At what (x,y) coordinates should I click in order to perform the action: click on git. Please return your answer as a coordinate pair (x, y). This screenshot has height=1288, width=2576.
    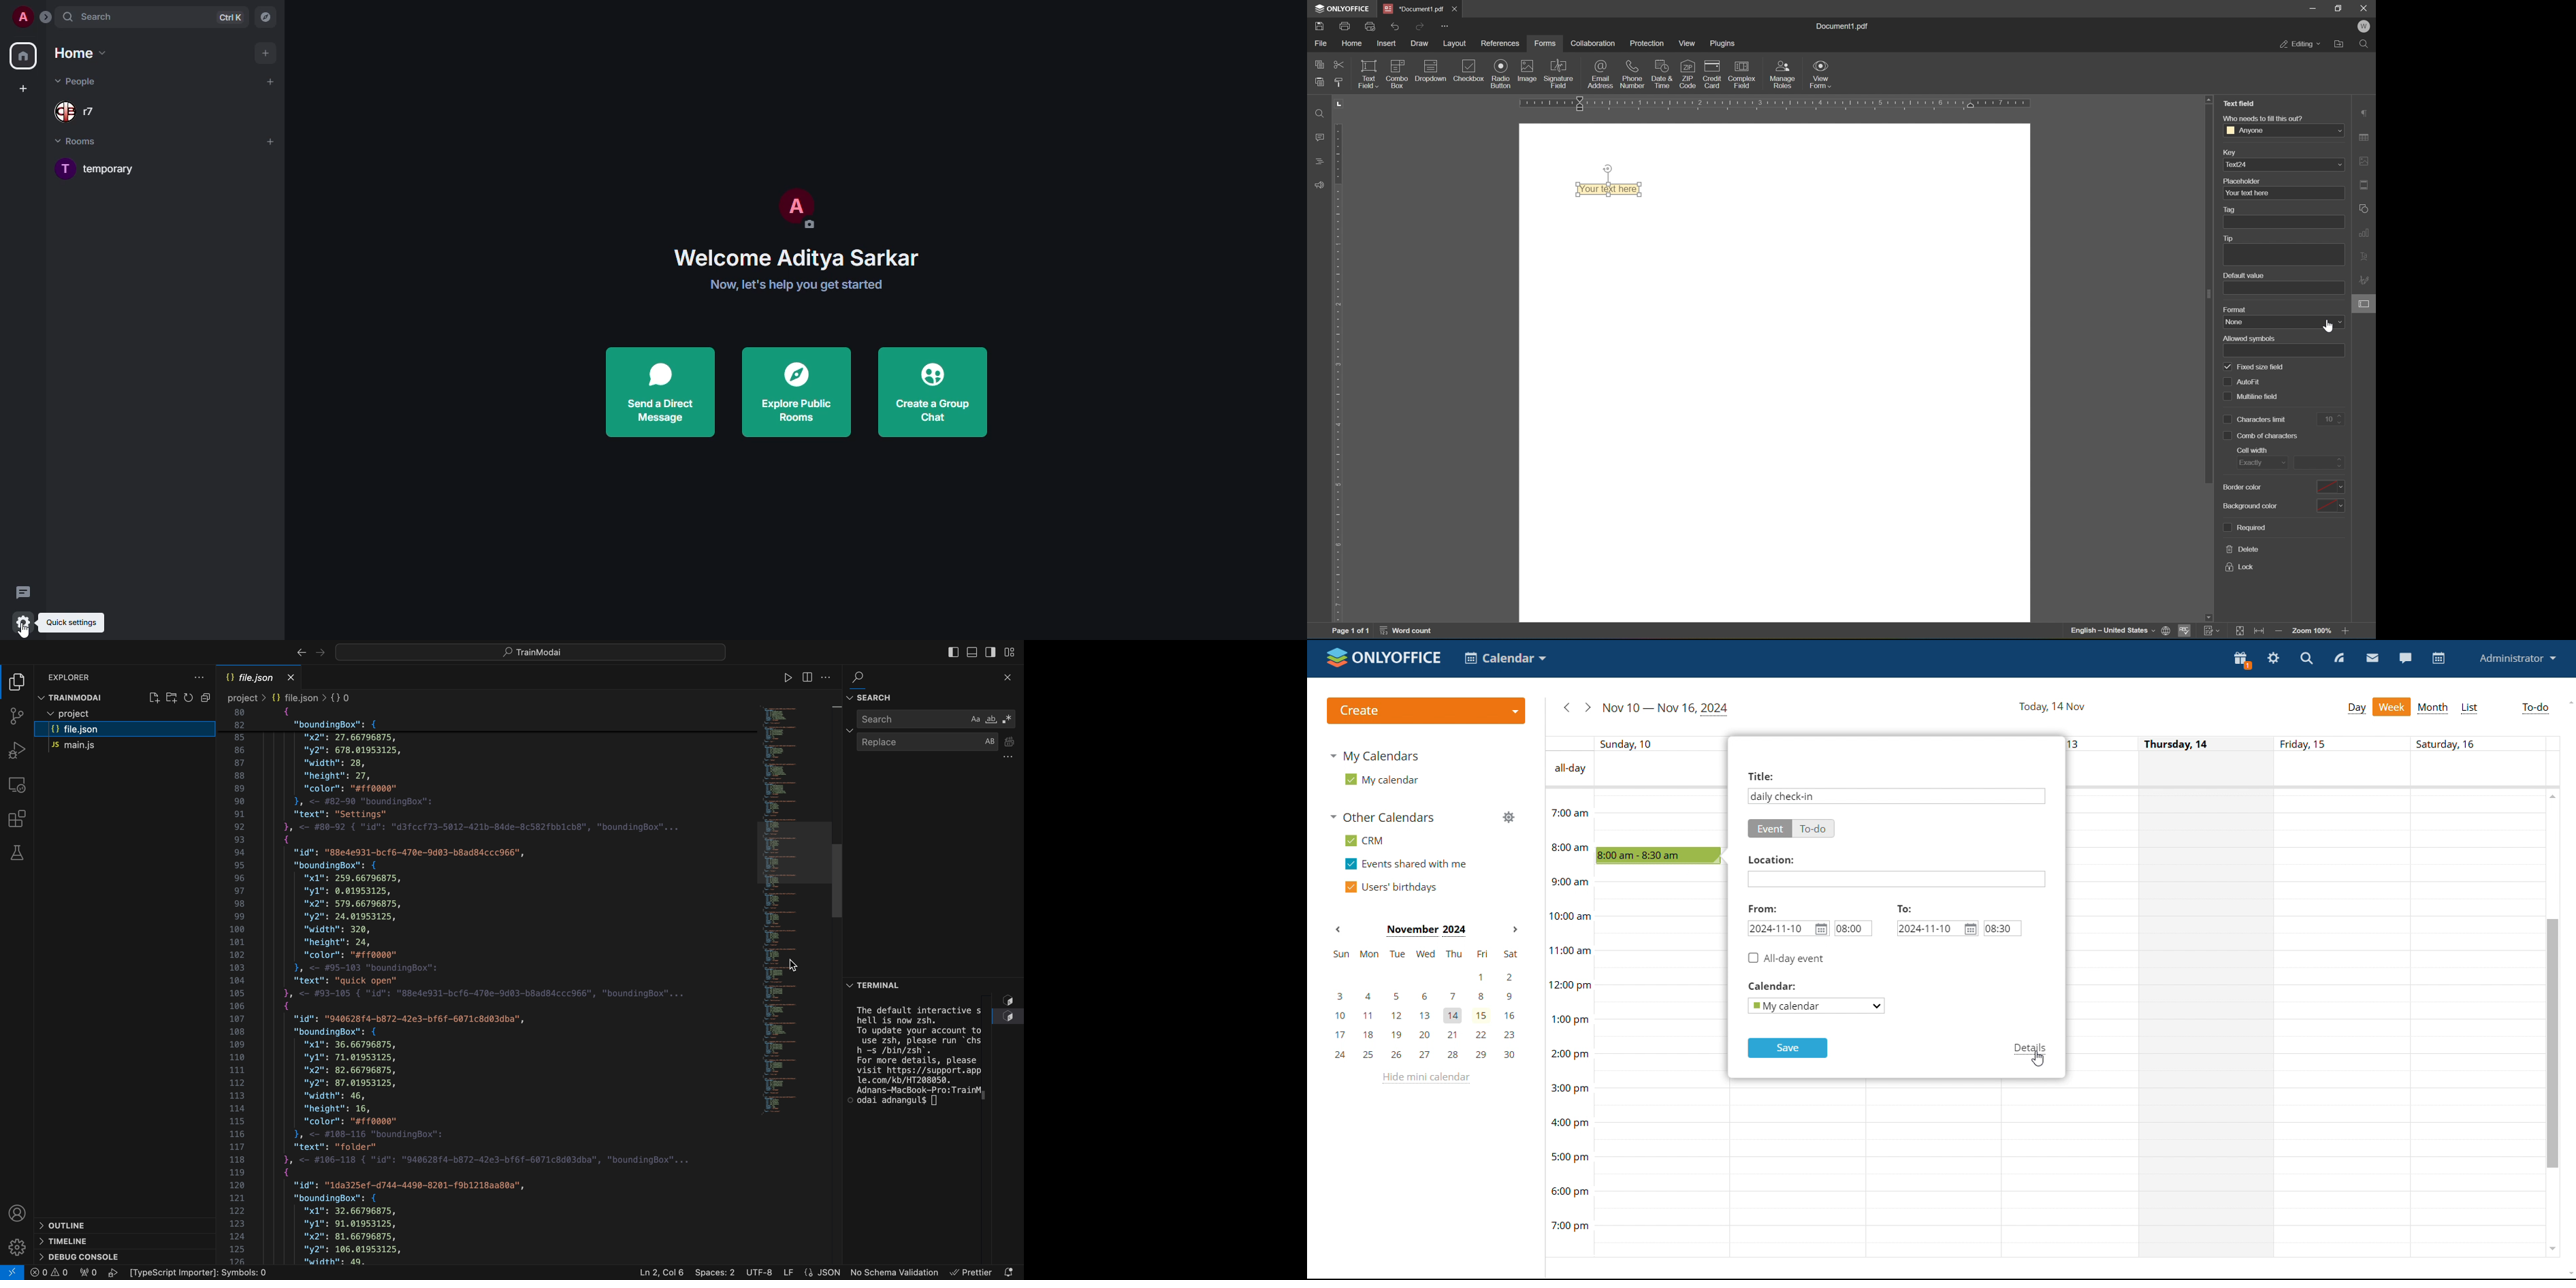
    Looking at the image, I should click on (14, 717).